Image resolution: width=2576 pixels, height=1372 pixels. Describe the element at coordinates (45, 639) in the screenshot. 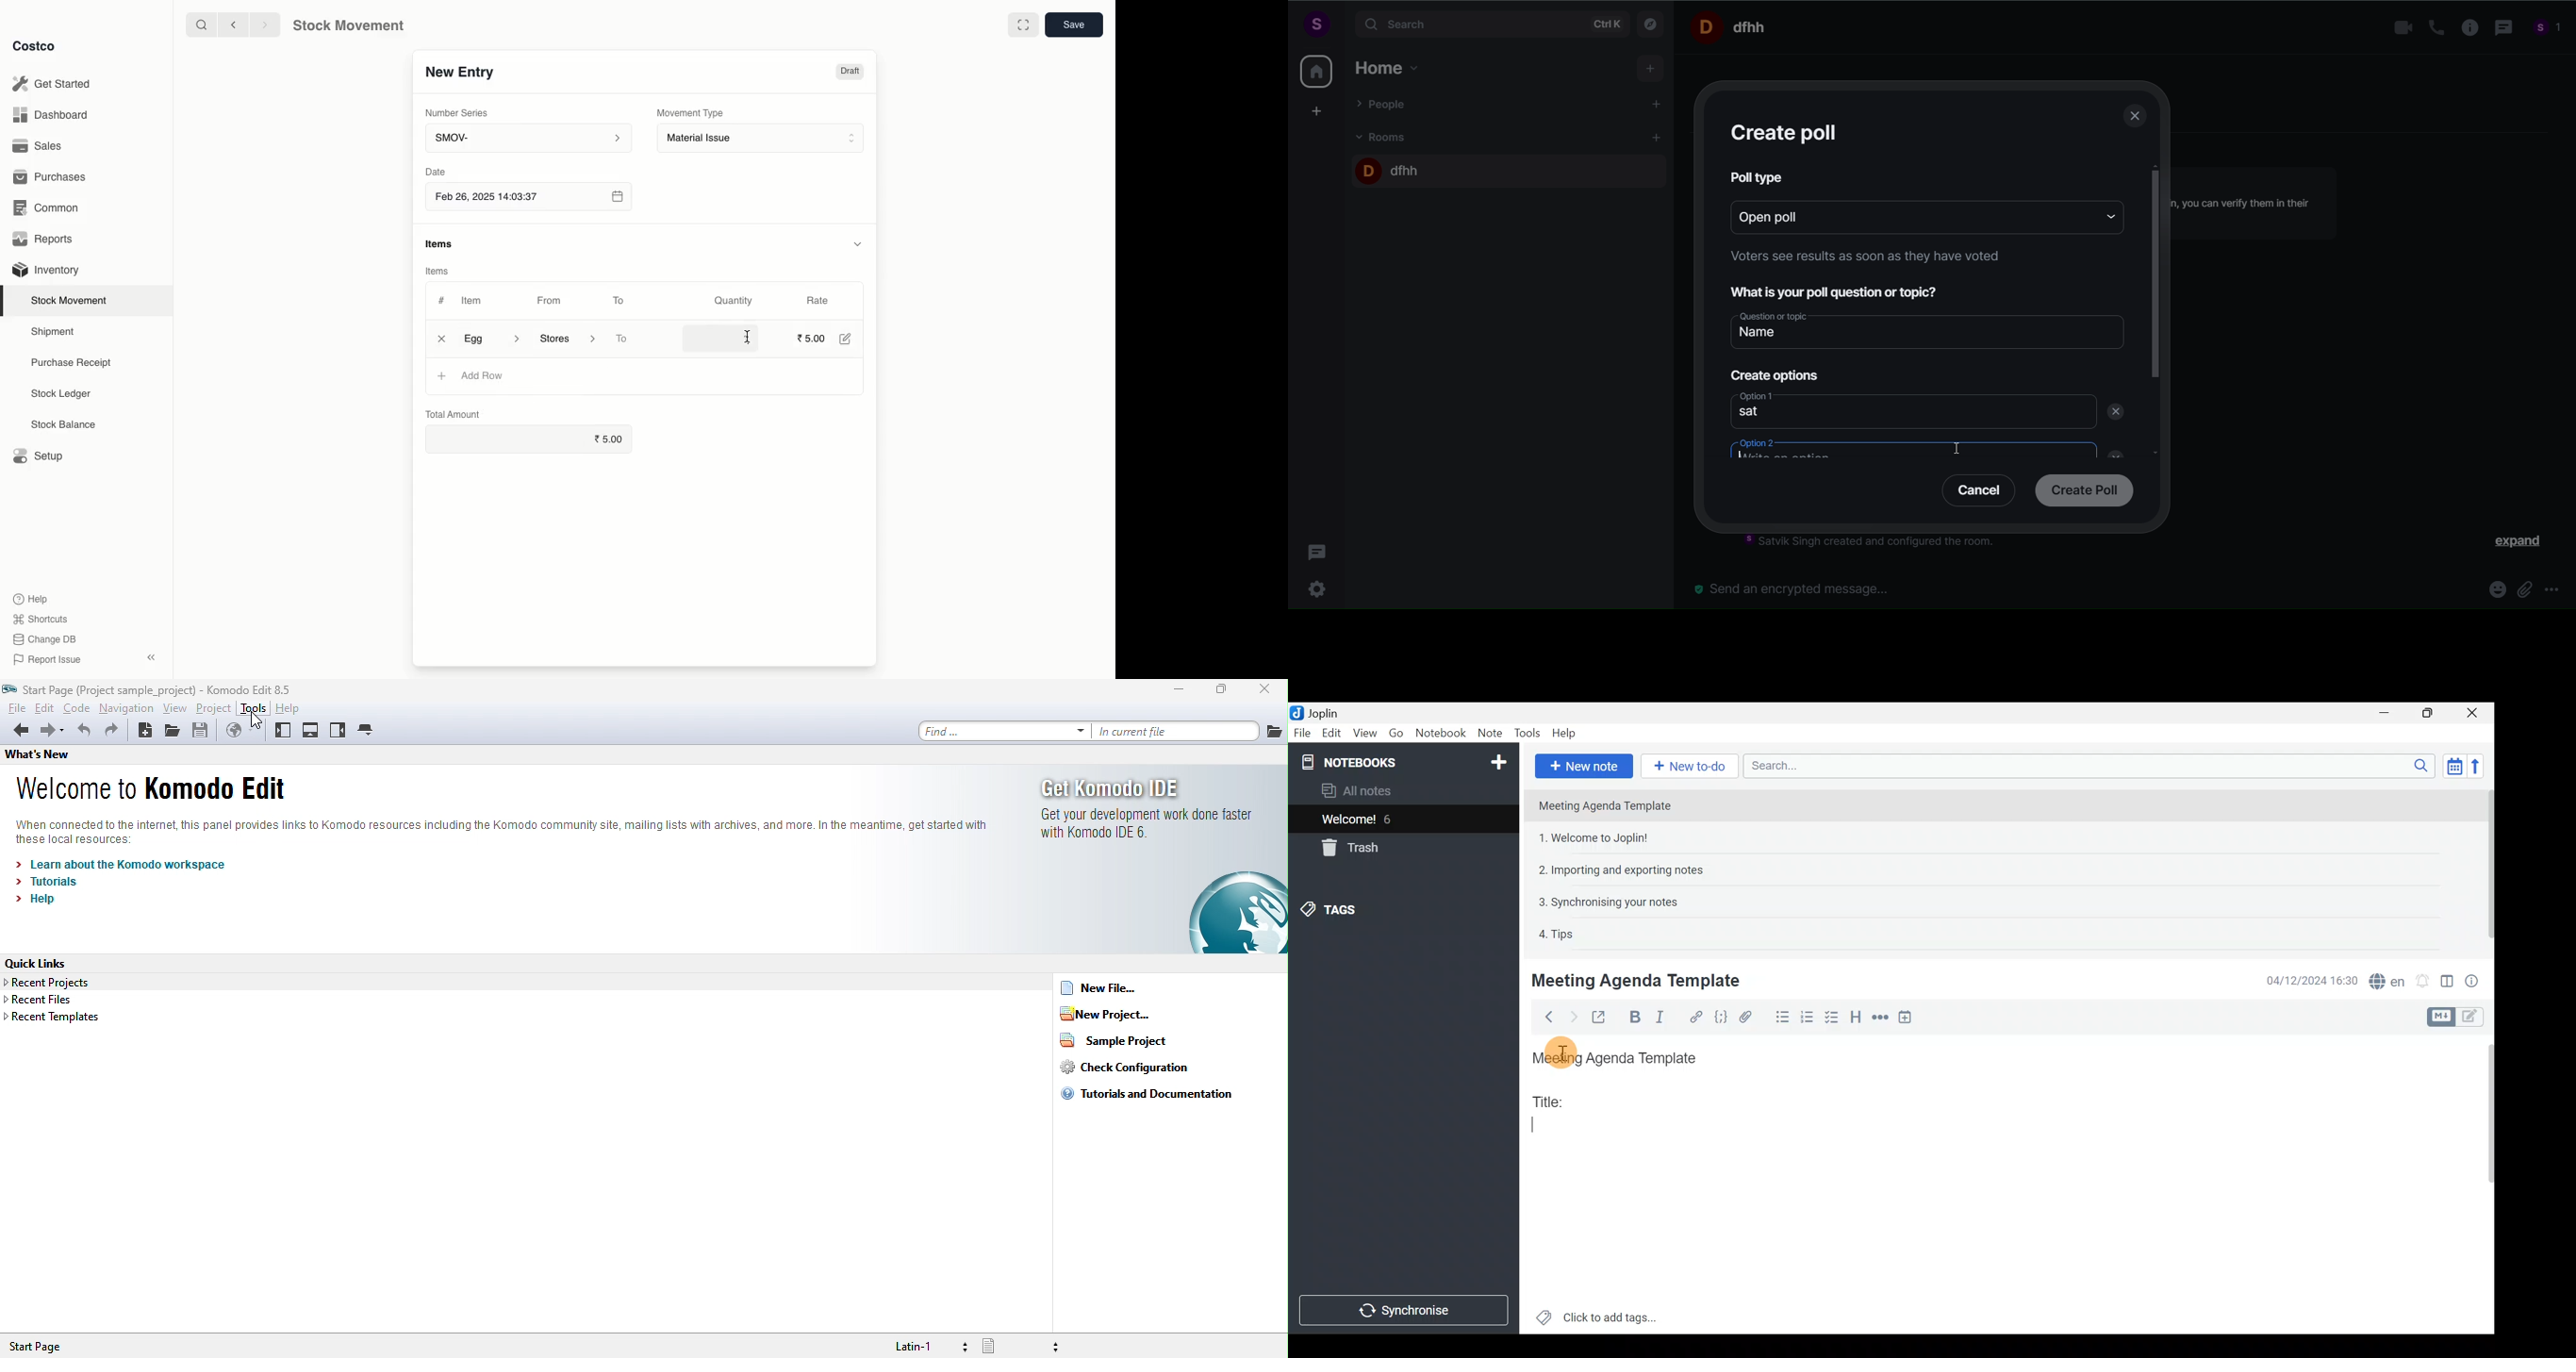

I see `Change DB` at that location.